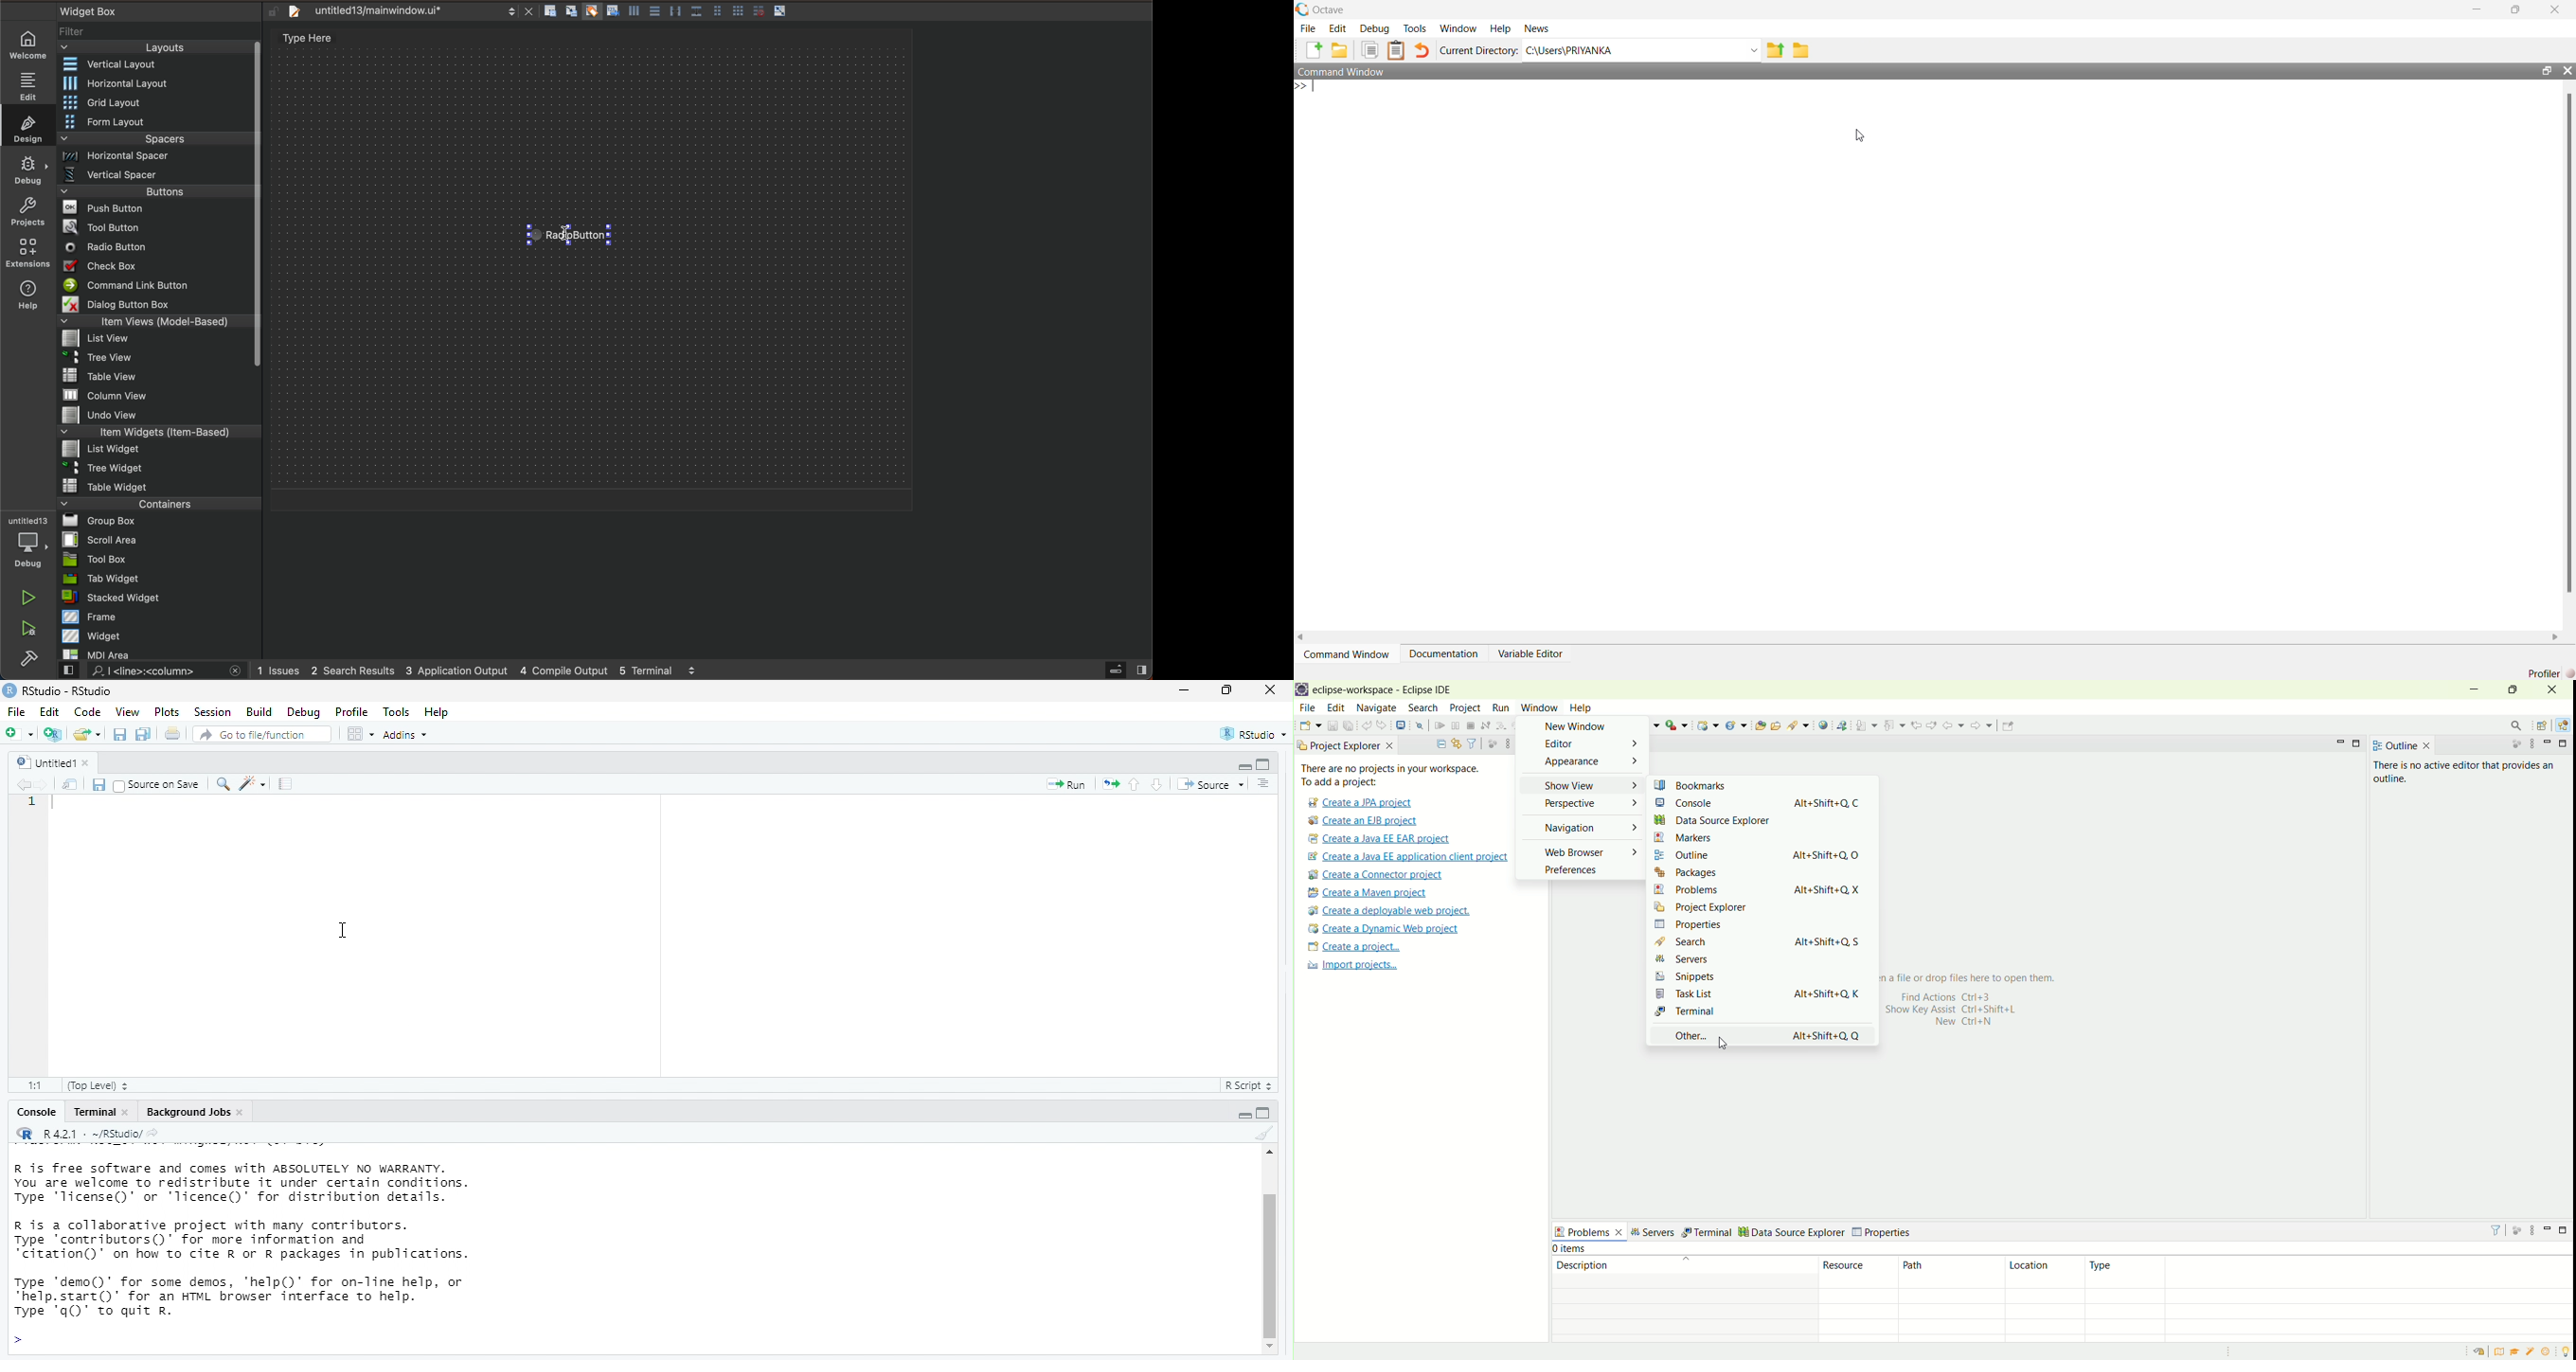 This screenshot has height=1372, width=2576. Describe the element at coordinates (30, 630) in the screenshot. I see `run and debug` at that location.